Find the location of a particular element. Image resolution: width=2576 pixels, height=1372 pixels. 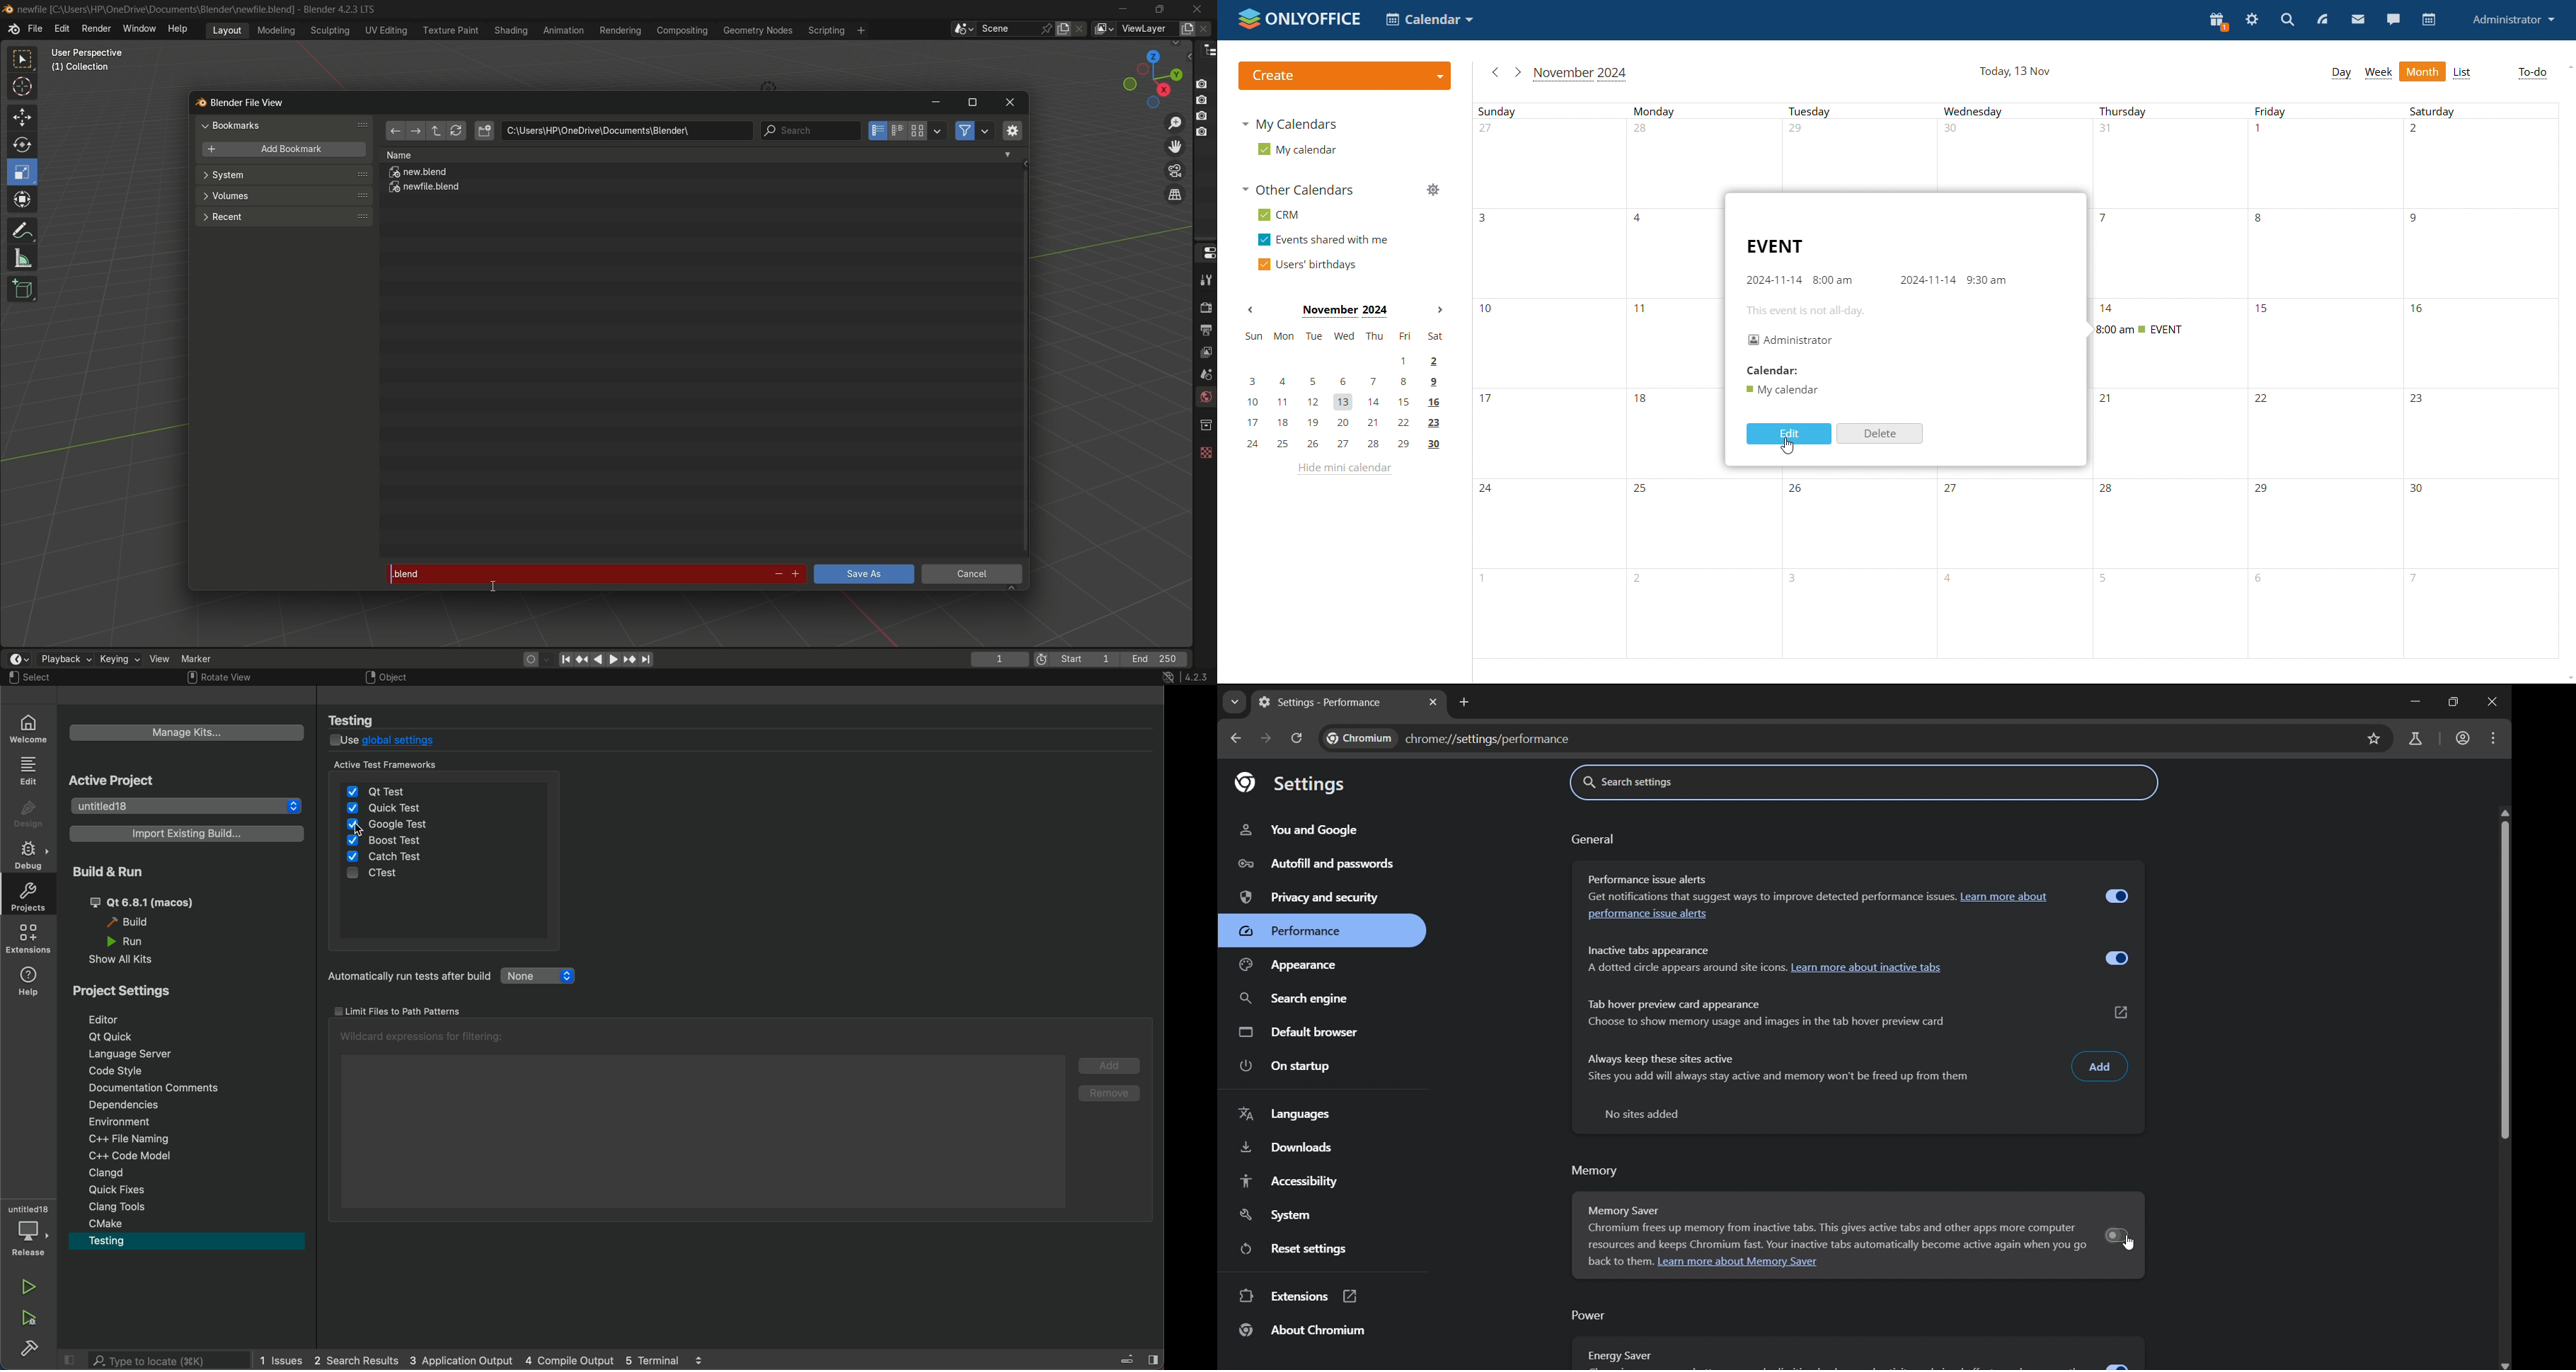

Settings is located at coordinates (1291, 785).